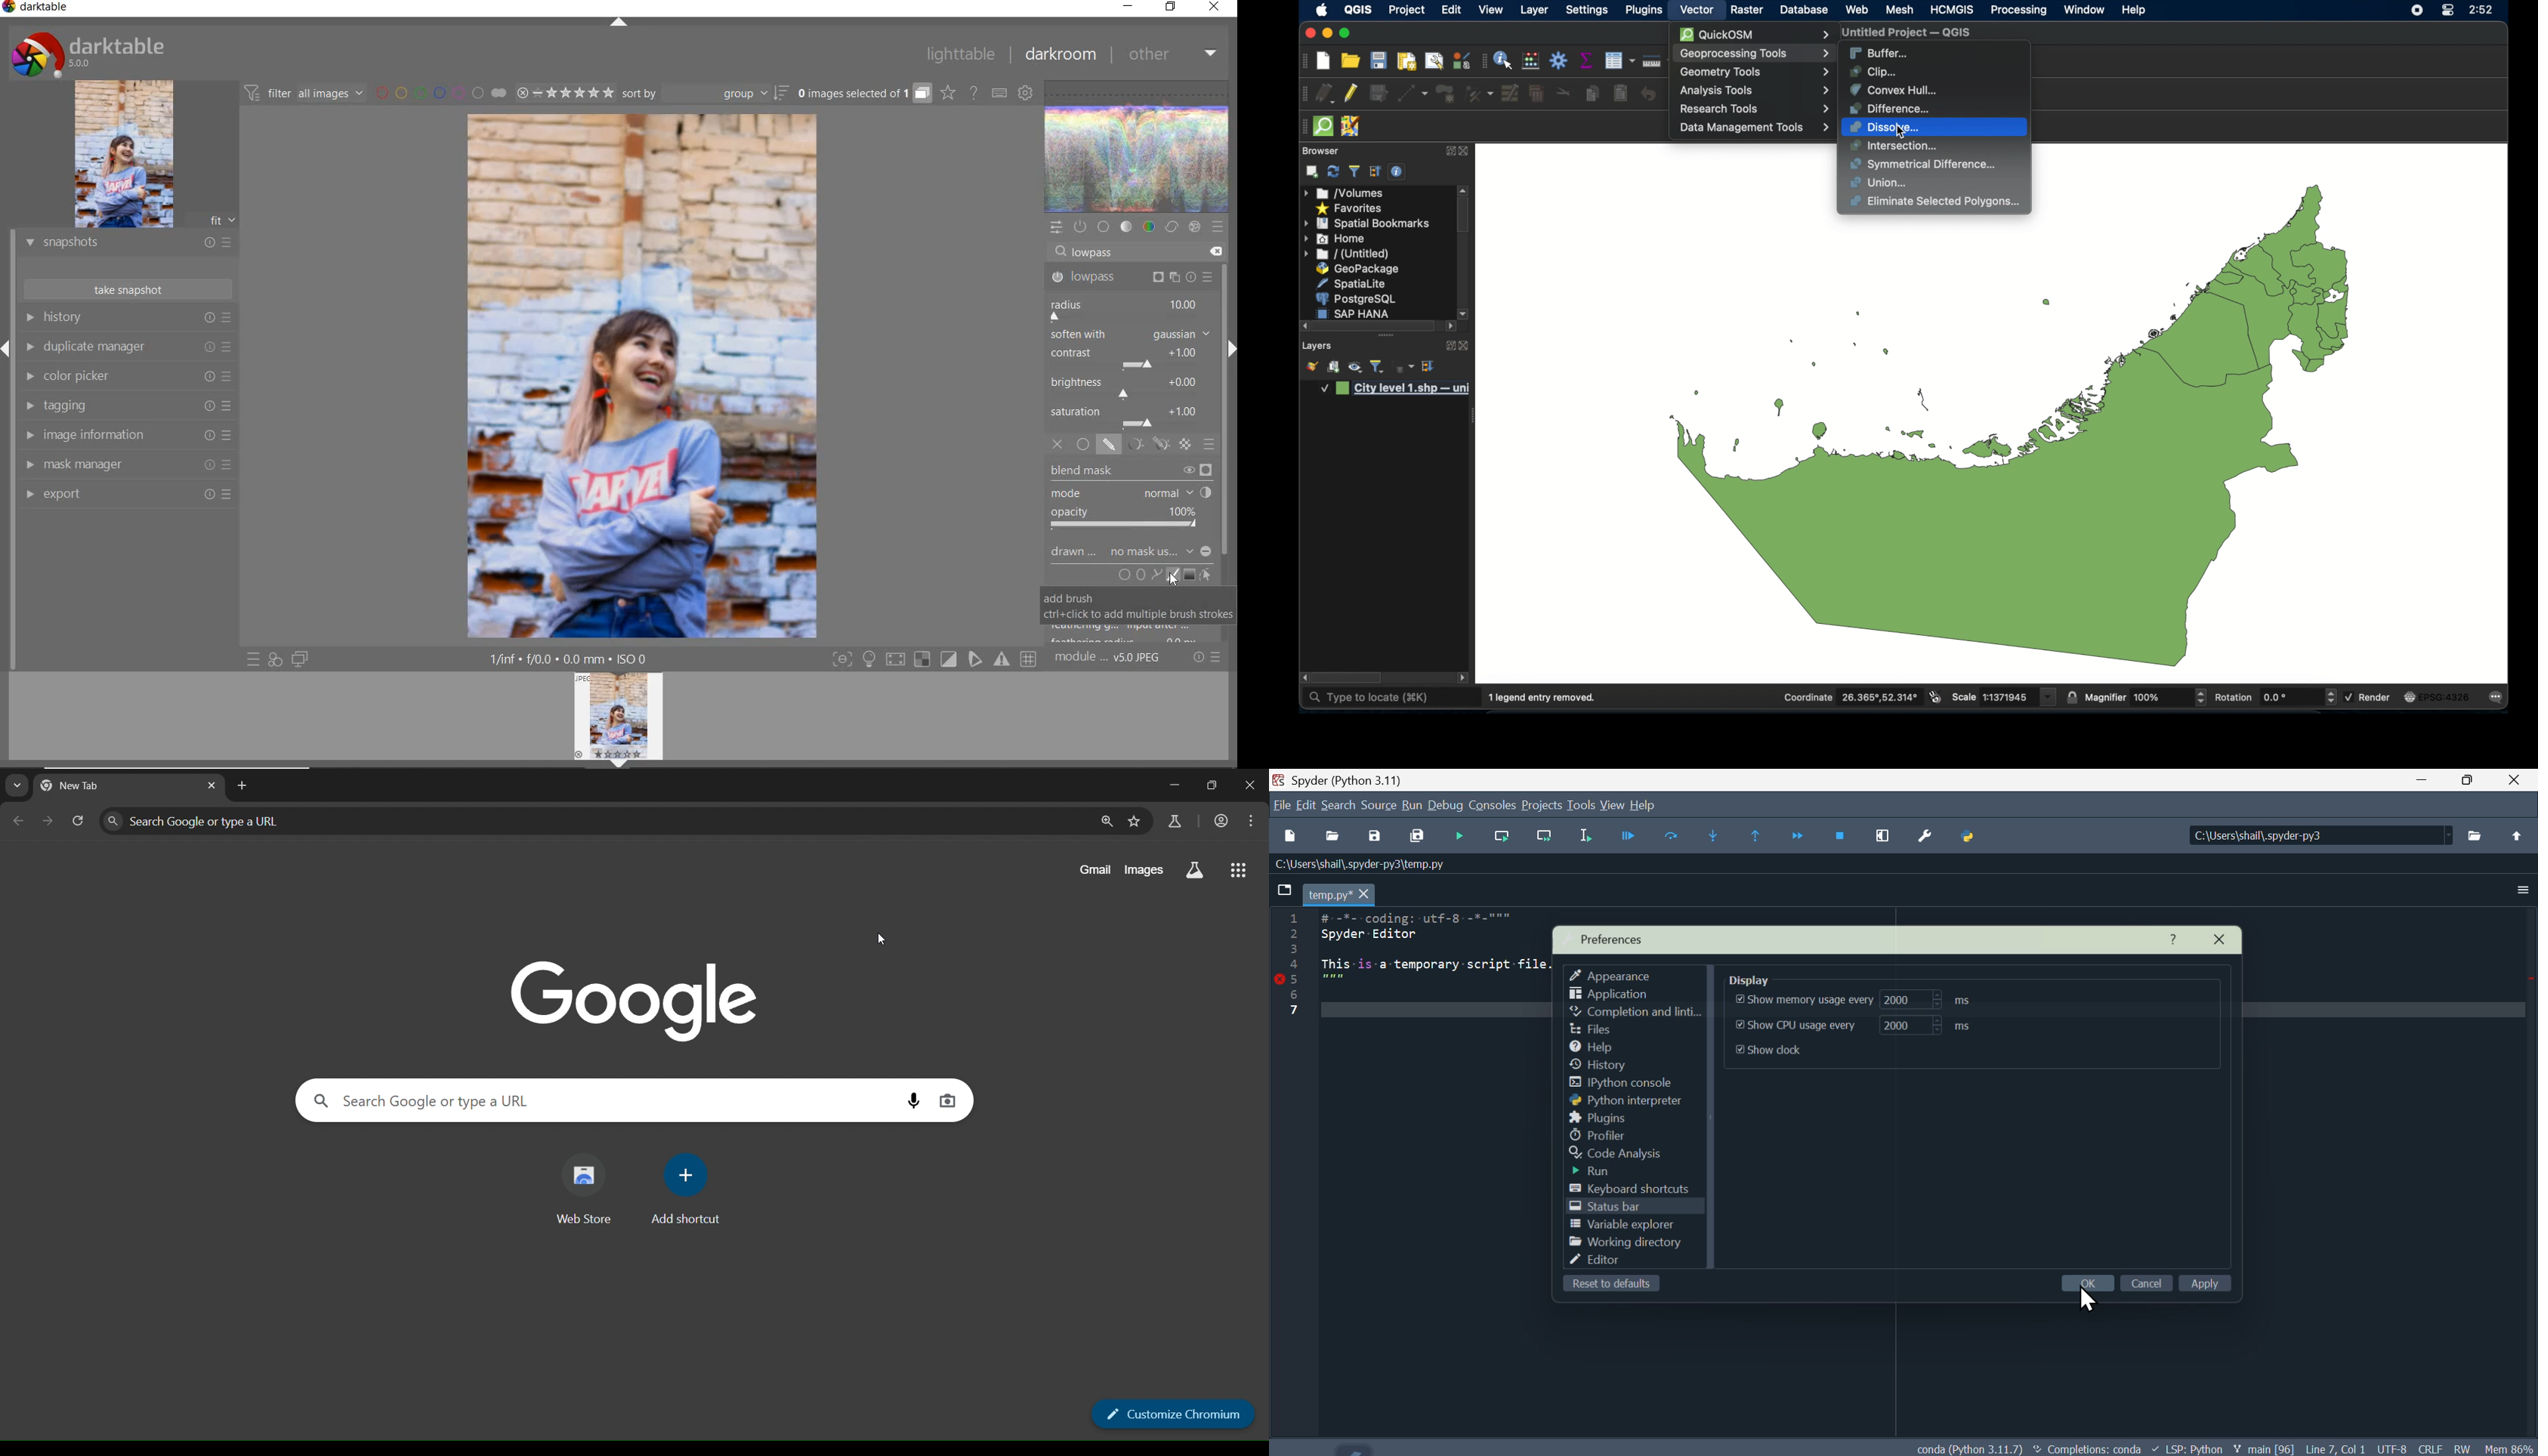 The height and width of the screenshot is (1456, 2548). I want to click on other, so click(1172, 57).